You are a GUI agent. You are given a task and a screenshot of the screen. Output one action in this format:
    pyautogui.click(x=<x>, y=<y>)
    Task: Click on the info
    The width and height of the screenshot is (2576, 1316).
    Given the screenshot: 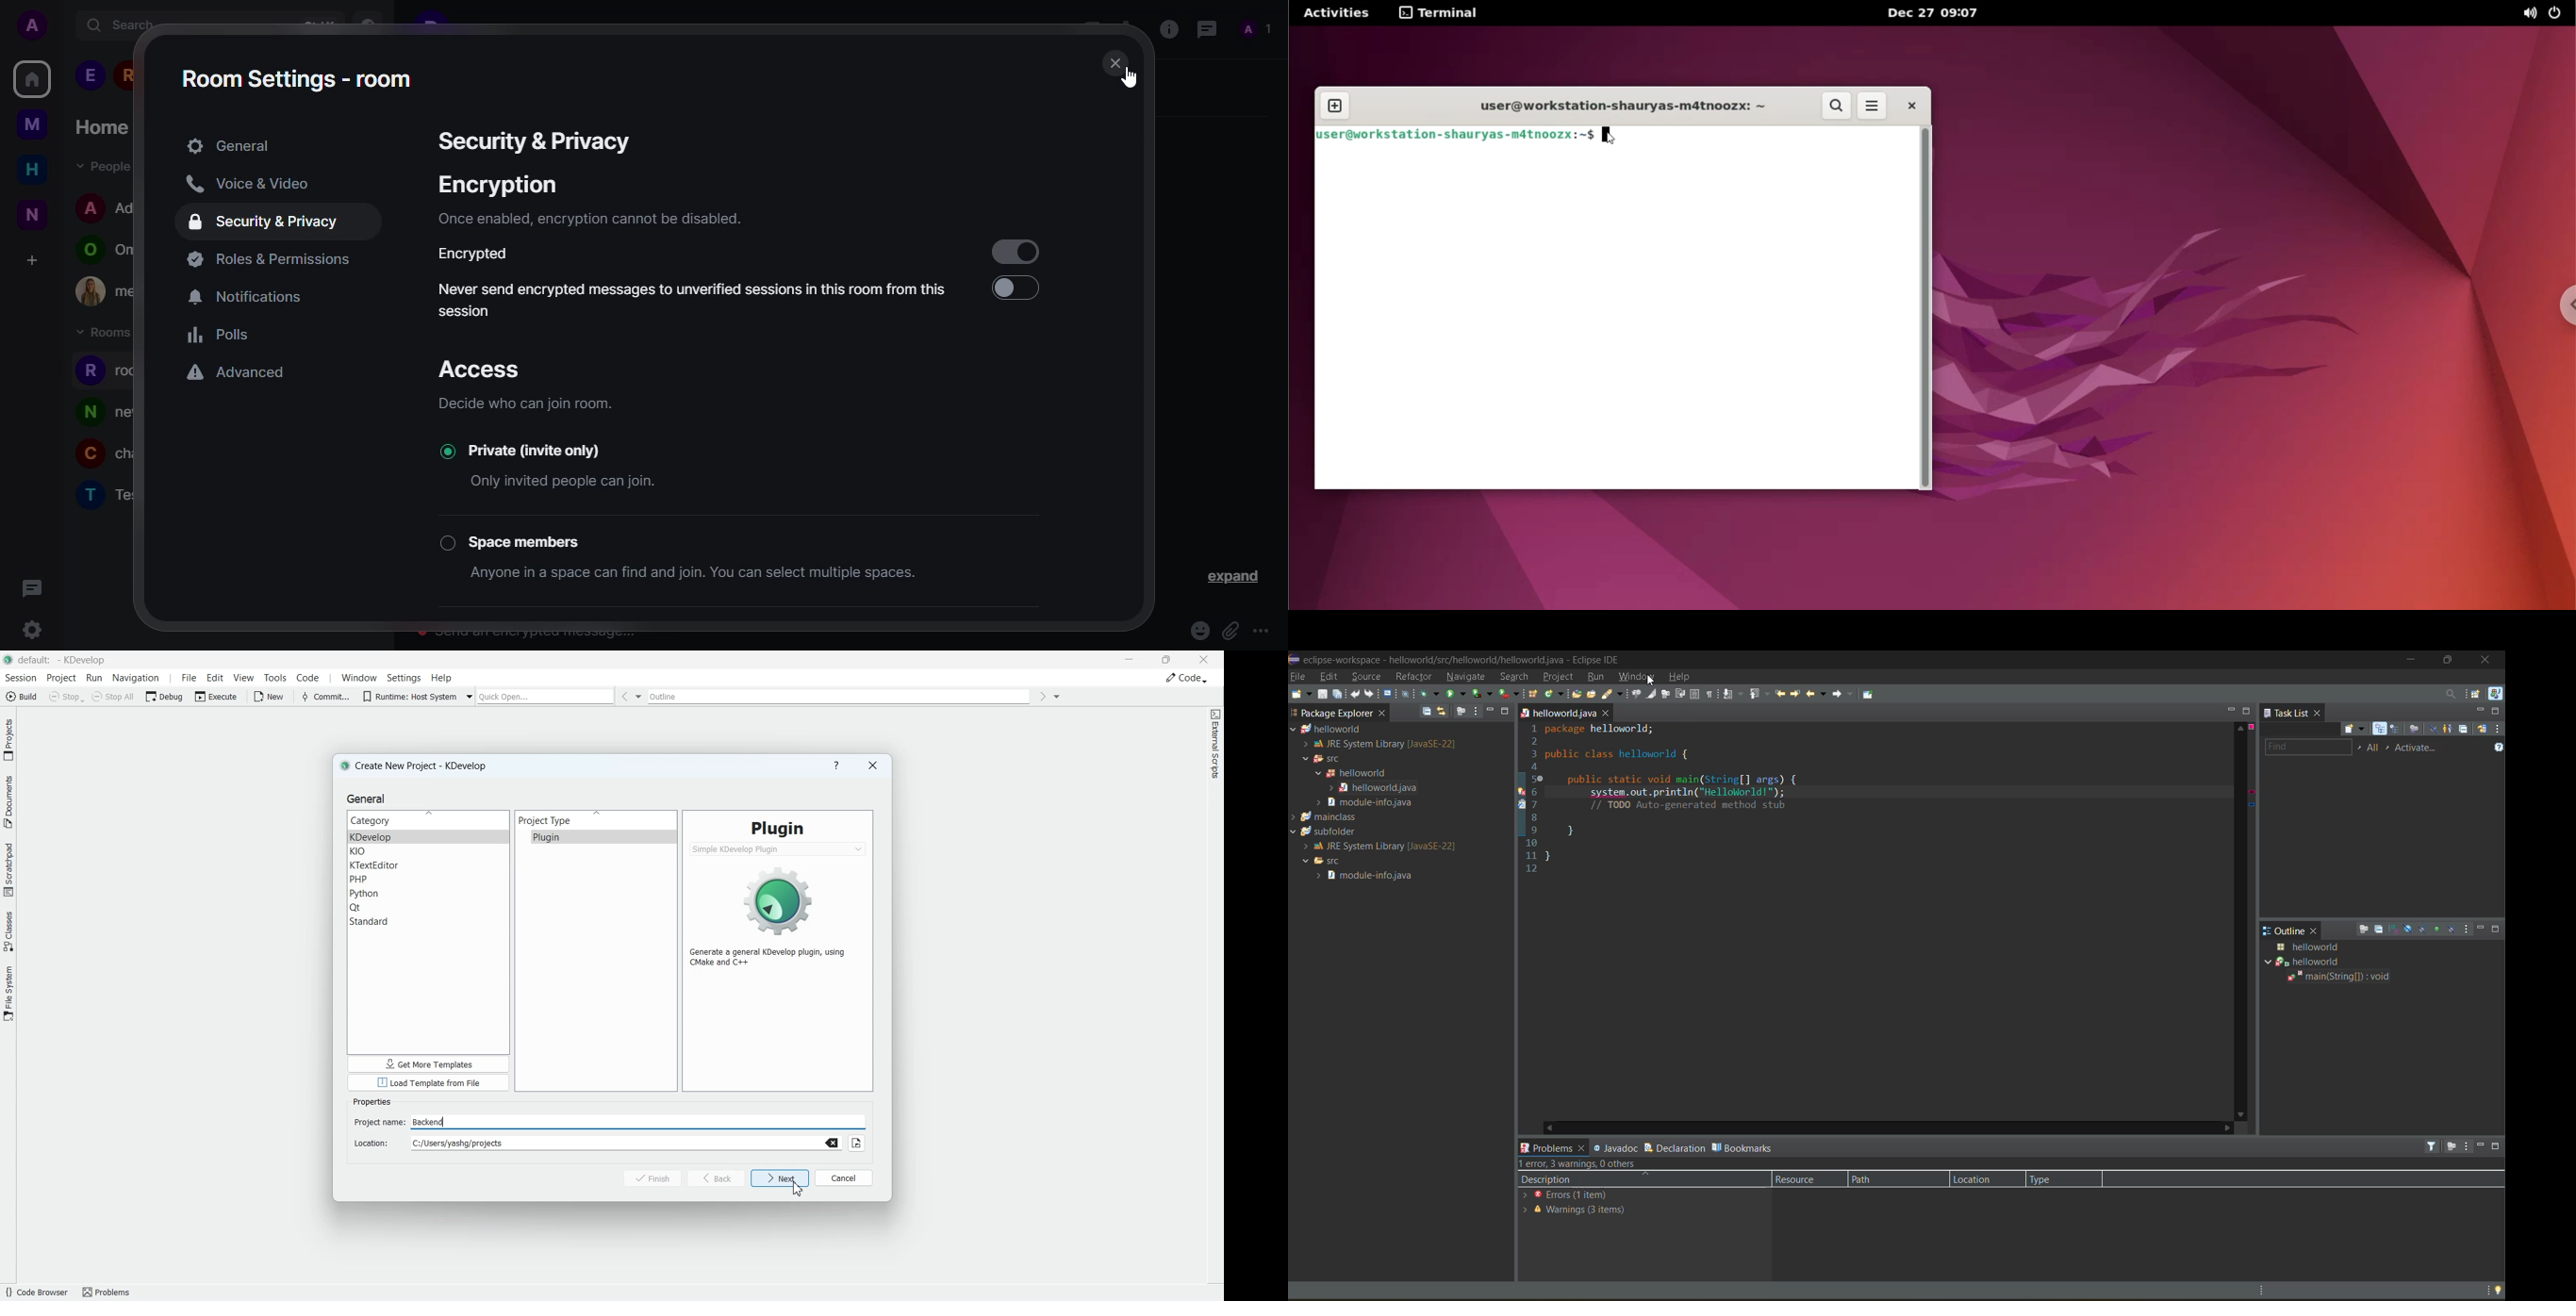 What is the action you would take?
    pyautogui.click(x=1165, y=28)
    